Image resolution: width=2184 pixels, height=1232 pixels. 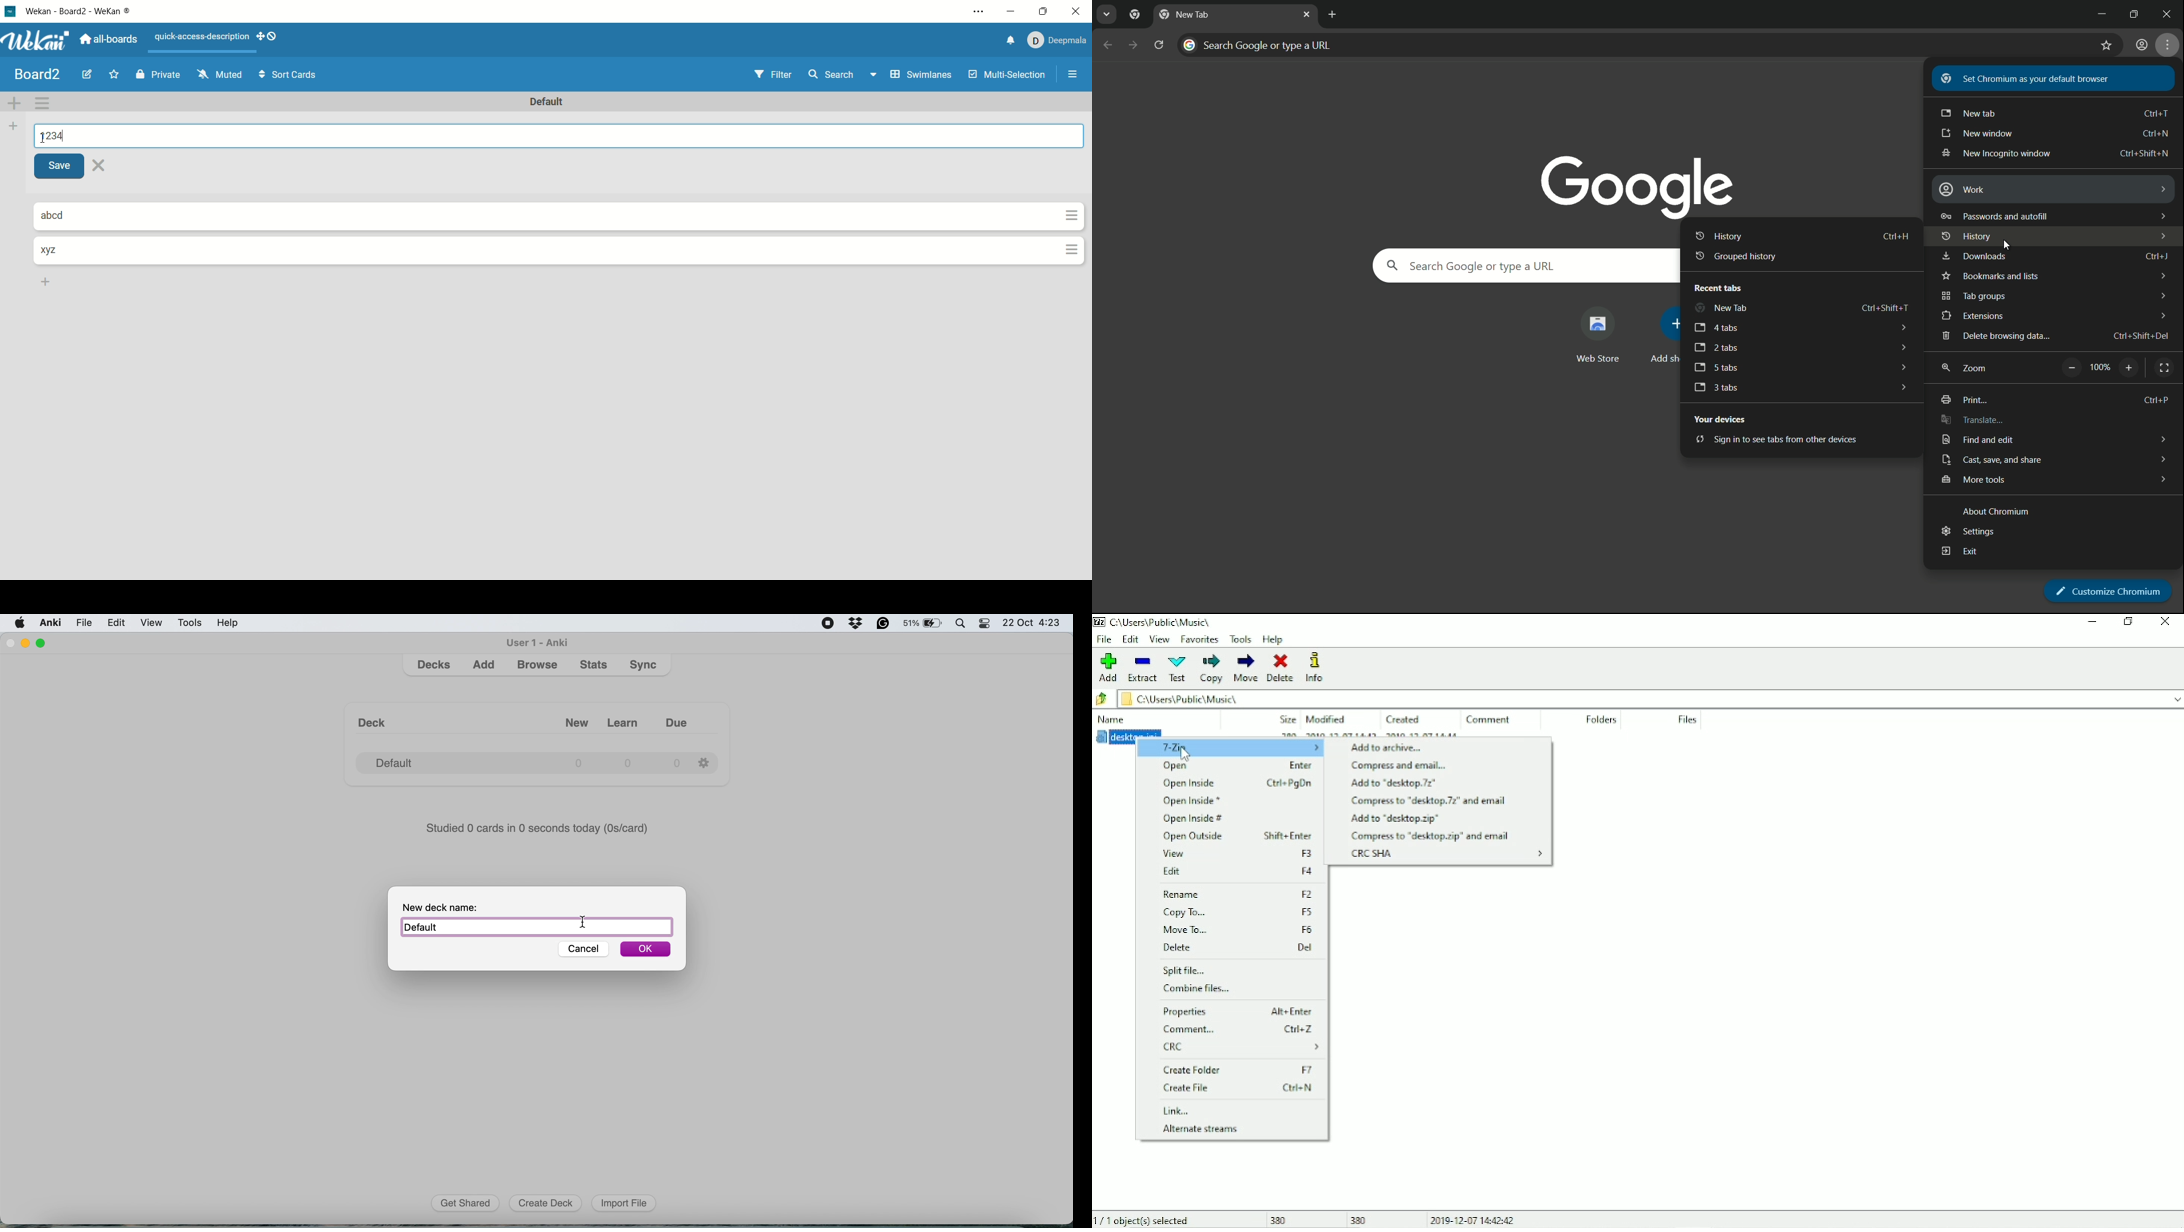 What do you see at coordinates (1035, 624) in the screenshot?
I see `22 Oct 4:23` at bounding box center [1035, 624].